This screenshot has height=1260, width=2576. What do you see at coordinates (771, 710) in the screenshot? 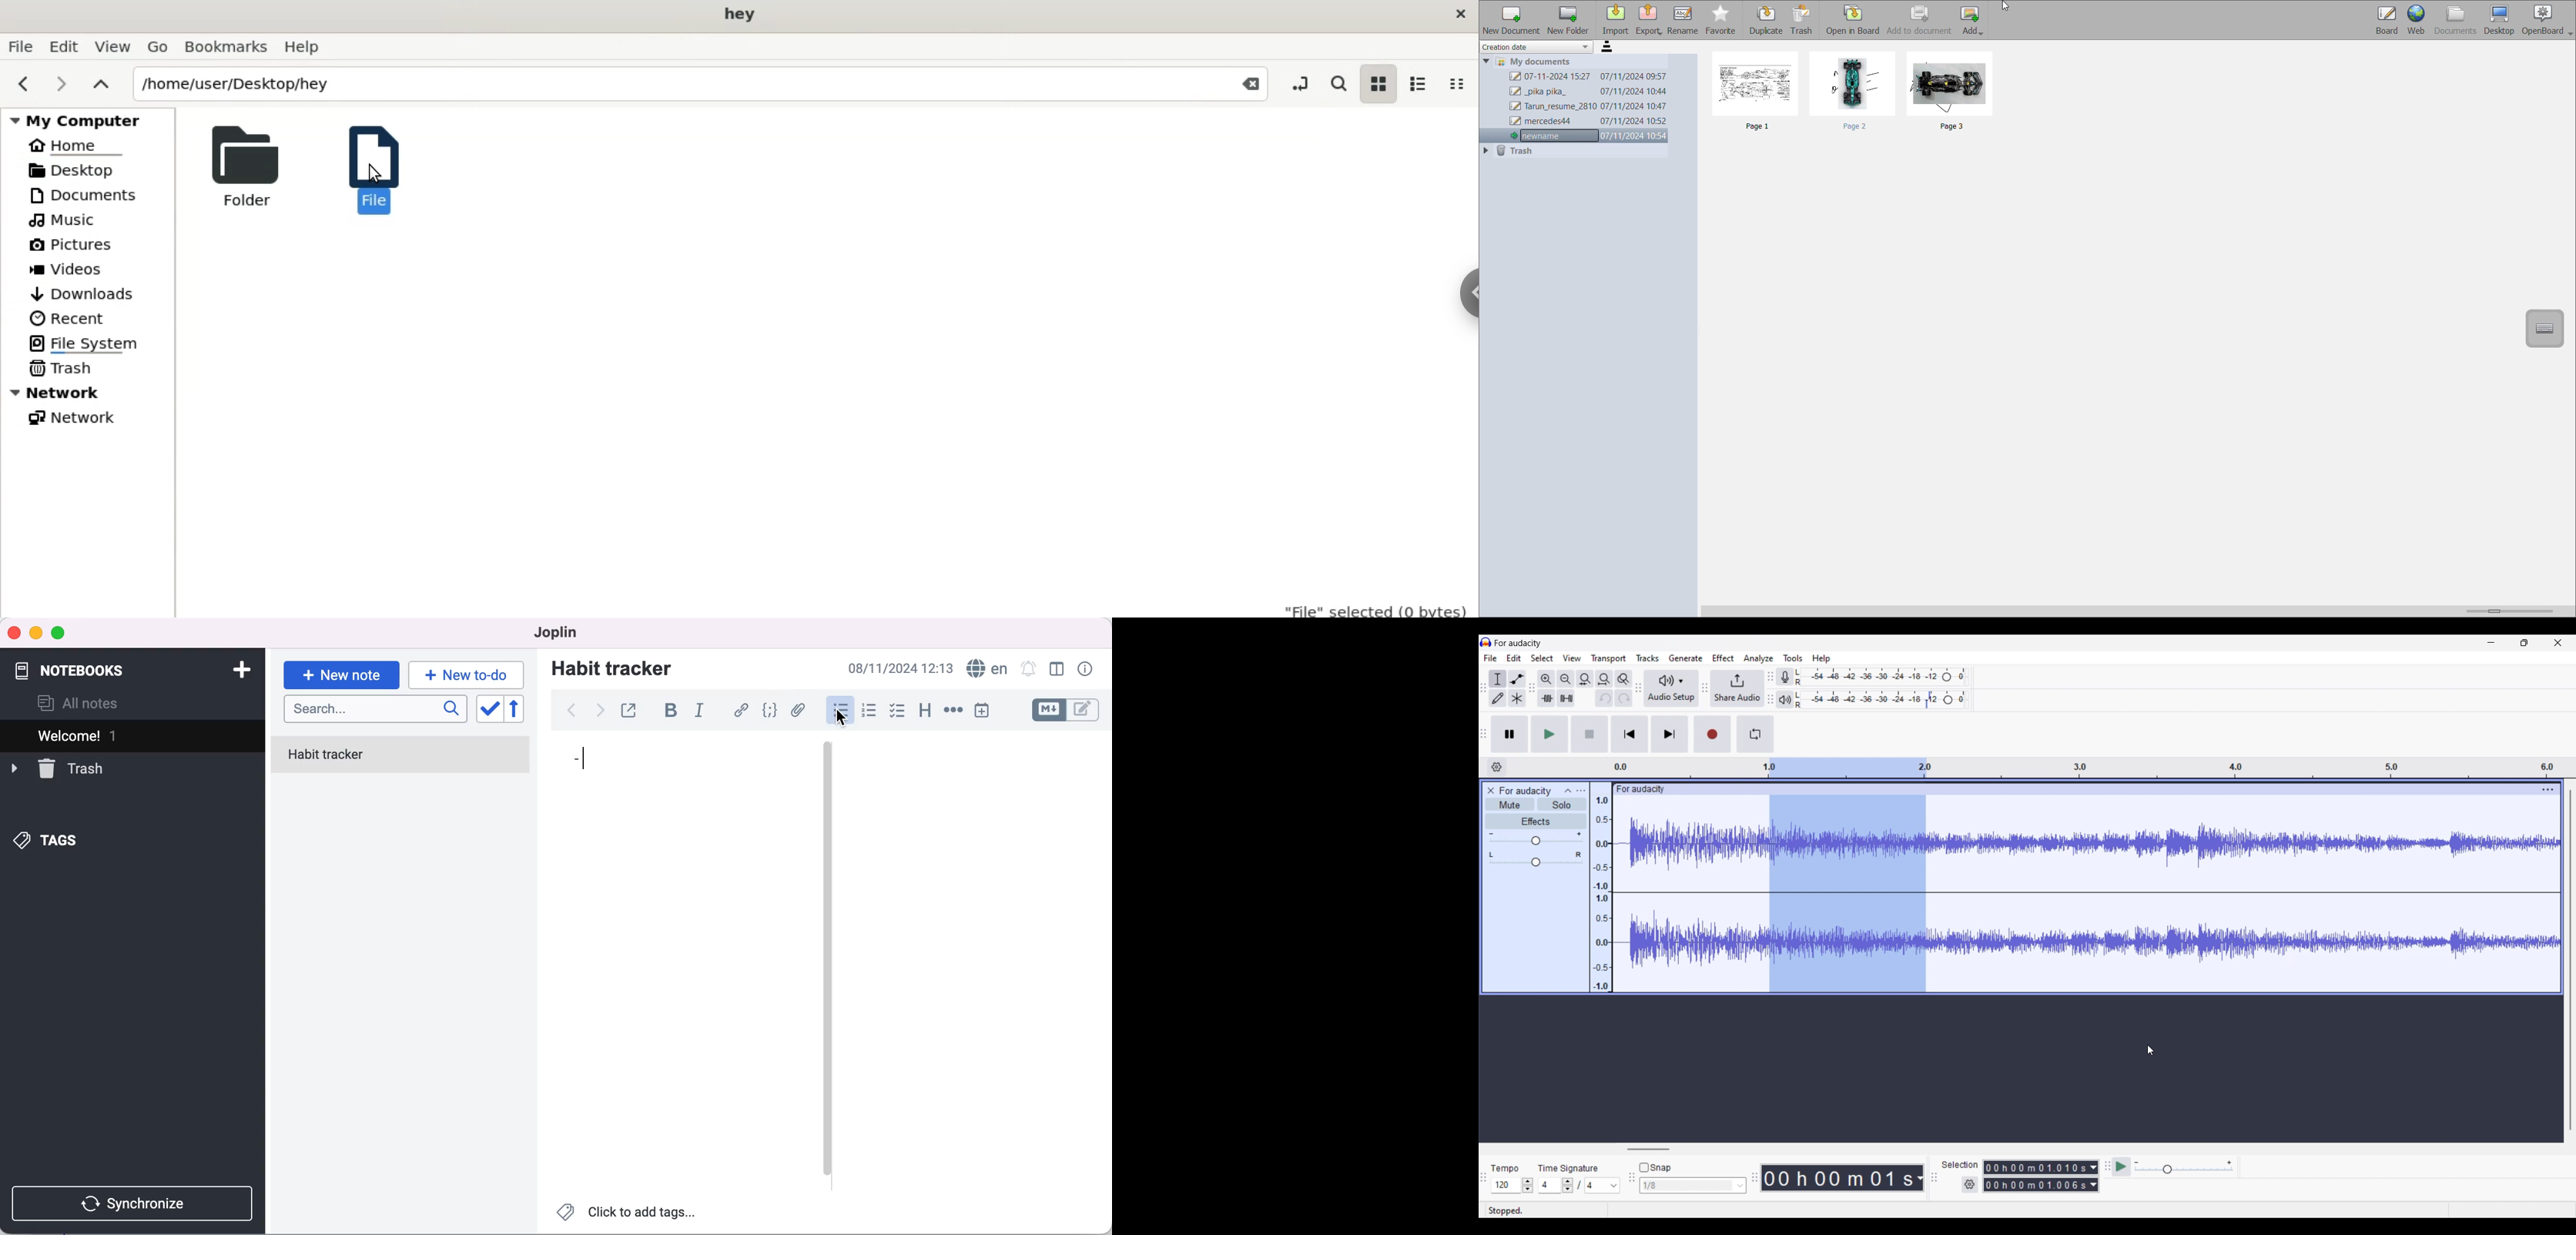
I see `code` at bounding box center [771, 710].